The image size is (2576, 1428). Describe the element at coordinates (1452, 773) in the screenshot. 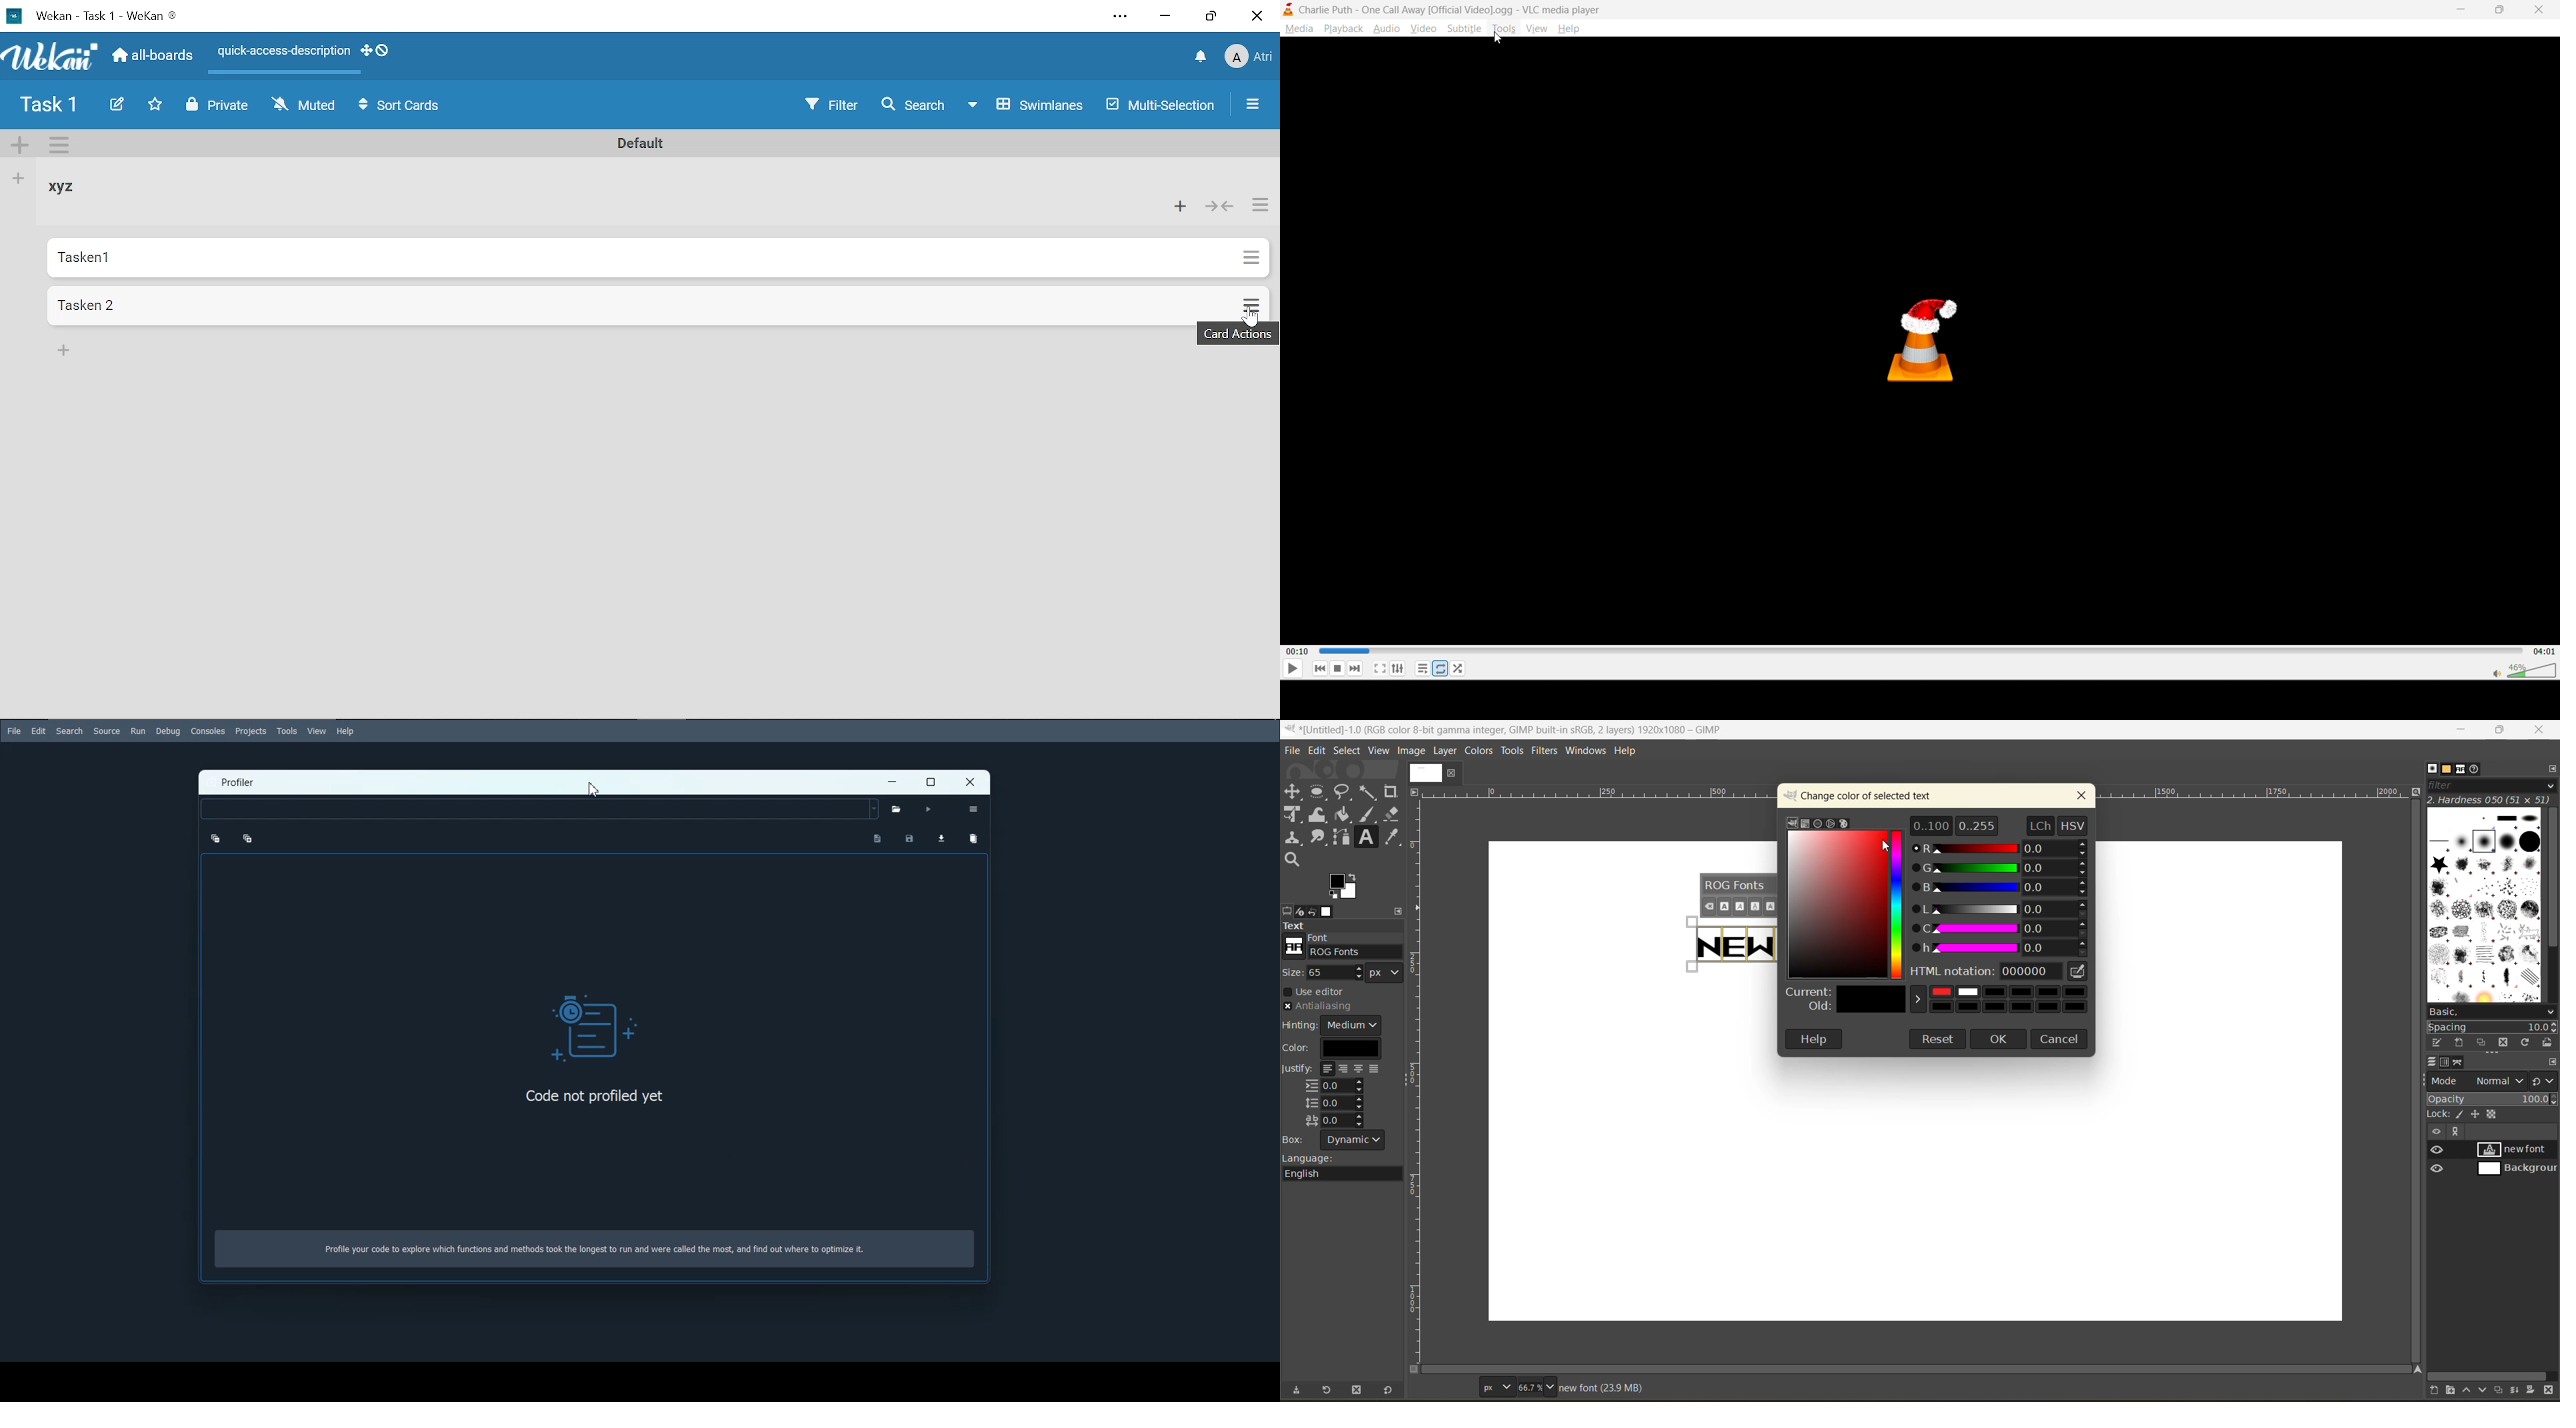

I see `close` at that location.